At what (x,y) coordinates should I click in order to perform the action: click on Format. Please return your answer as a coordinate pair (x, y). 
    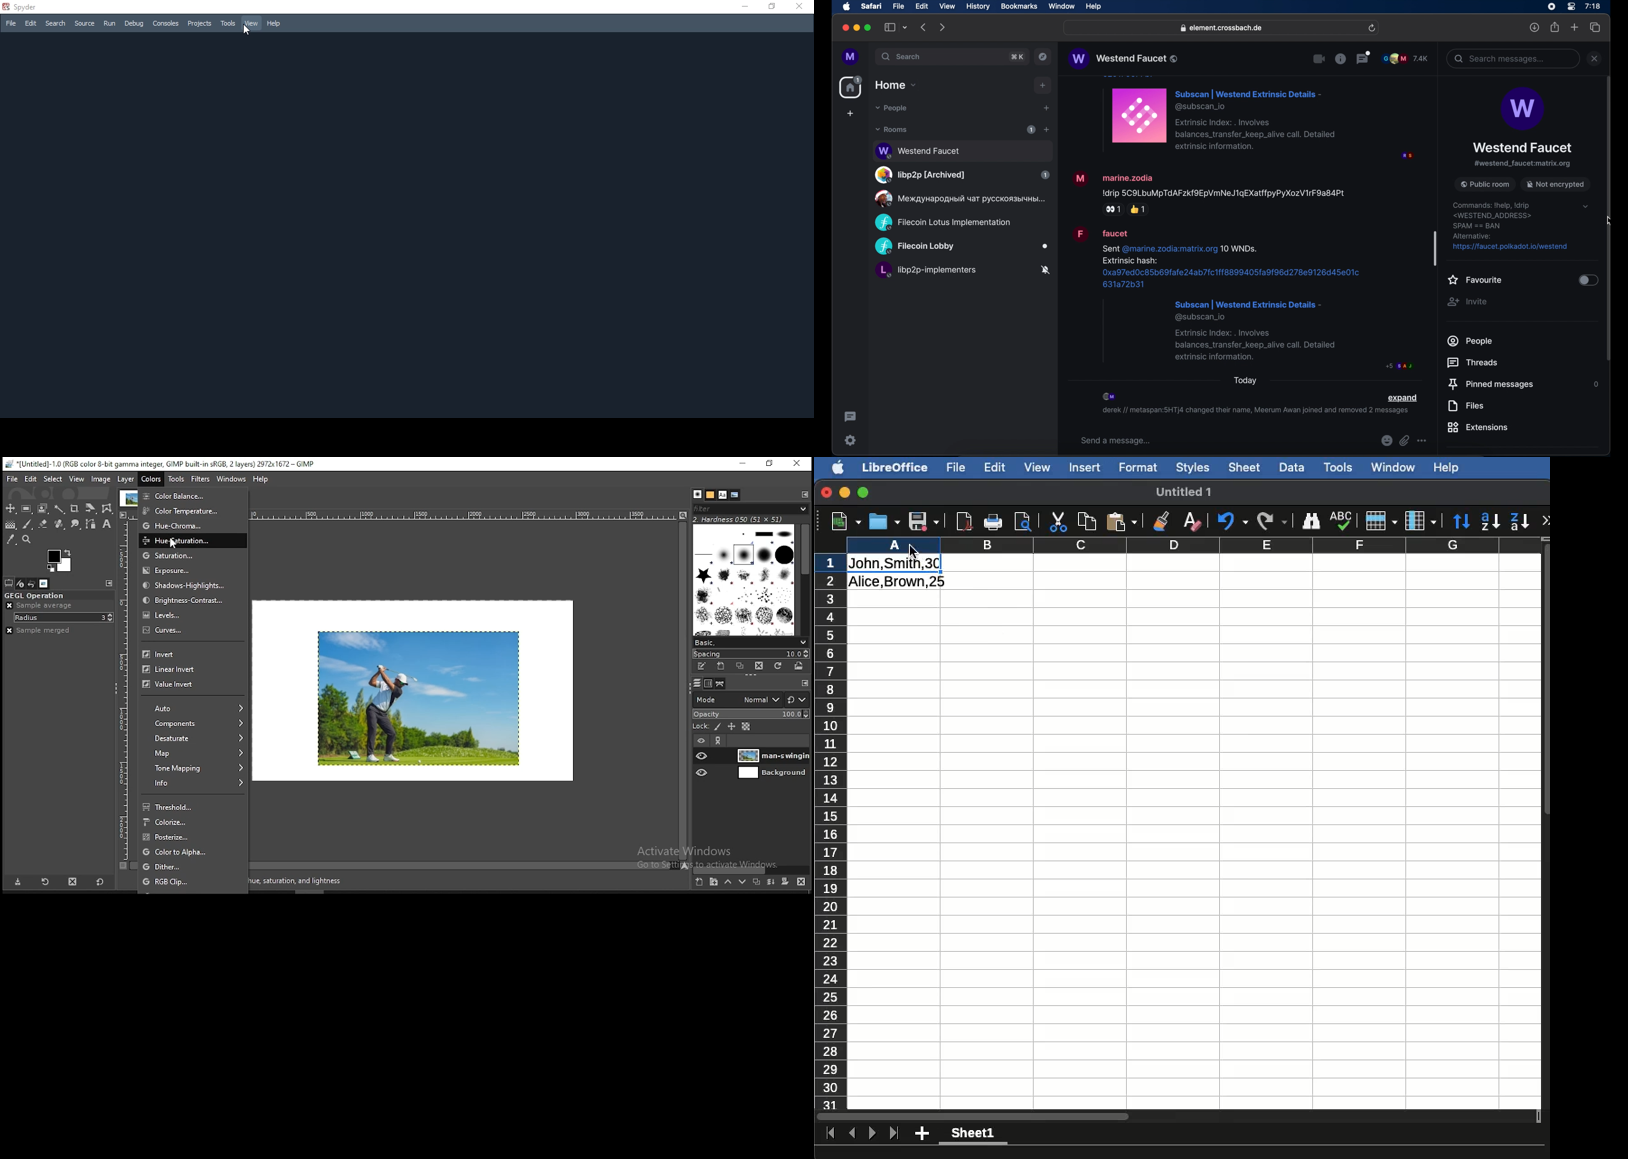
    Looking at the image, I should click on (1140, 469).